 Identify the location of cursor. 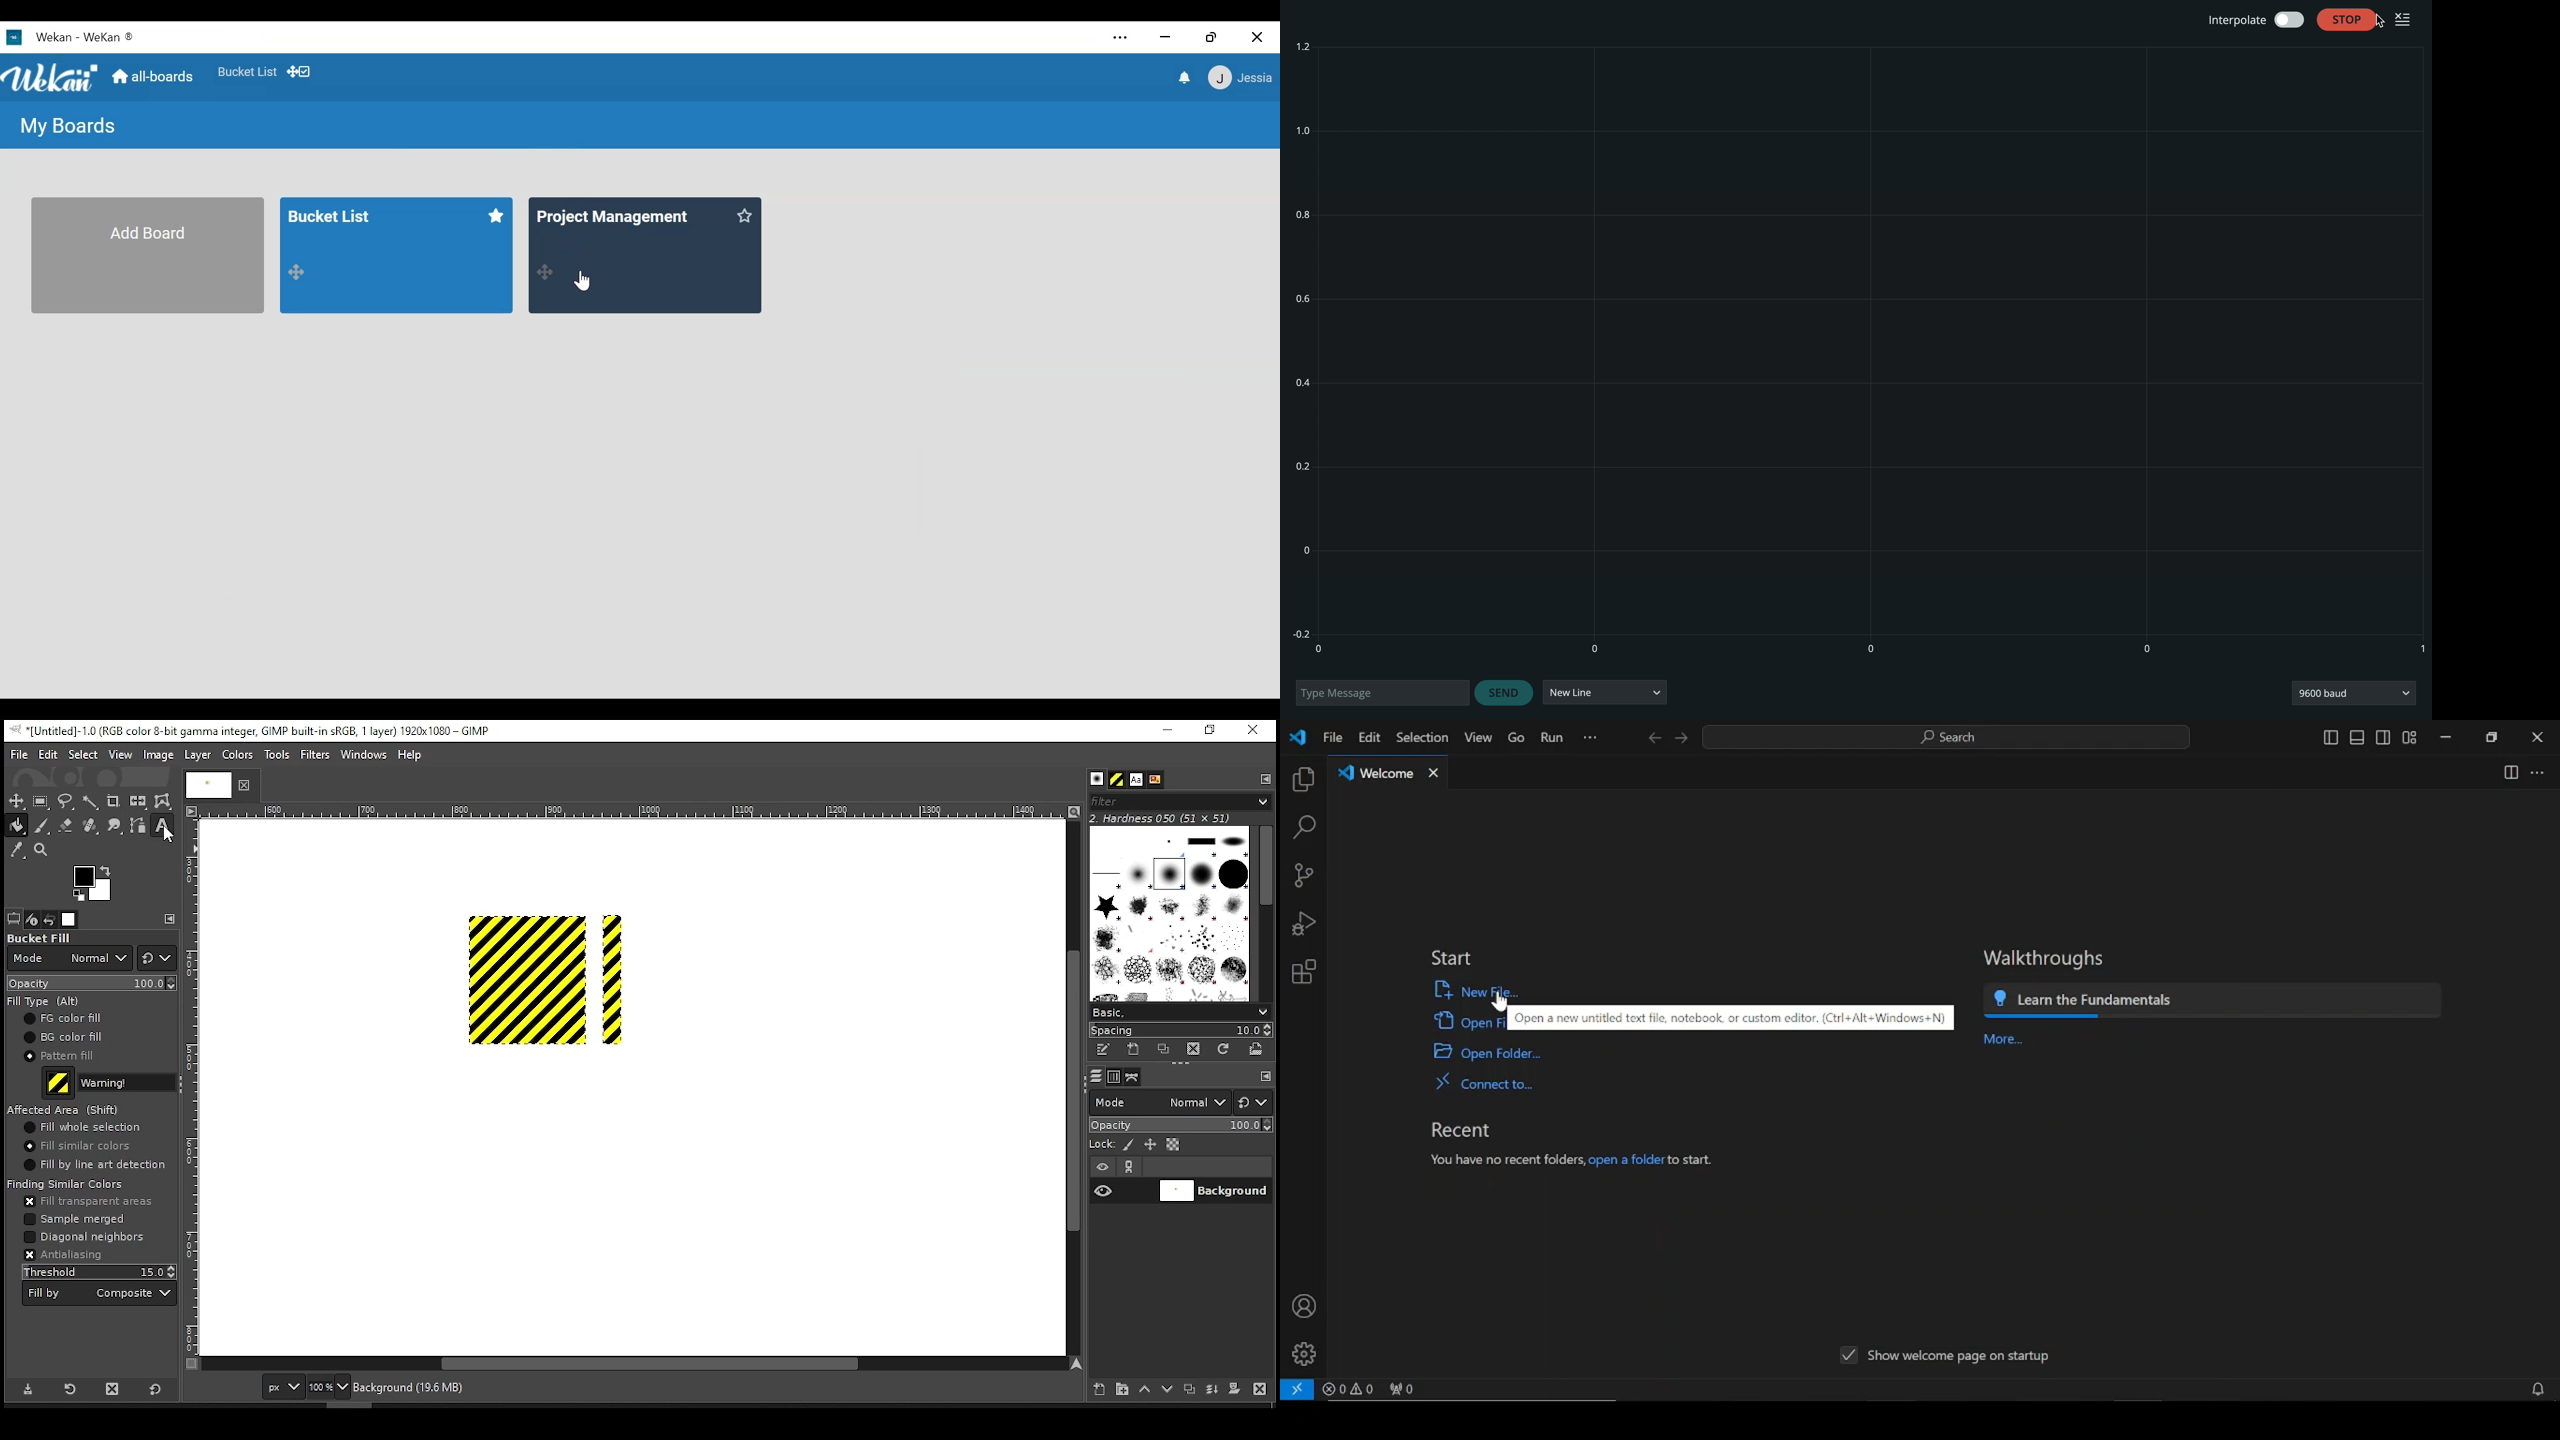
(2379, 21).